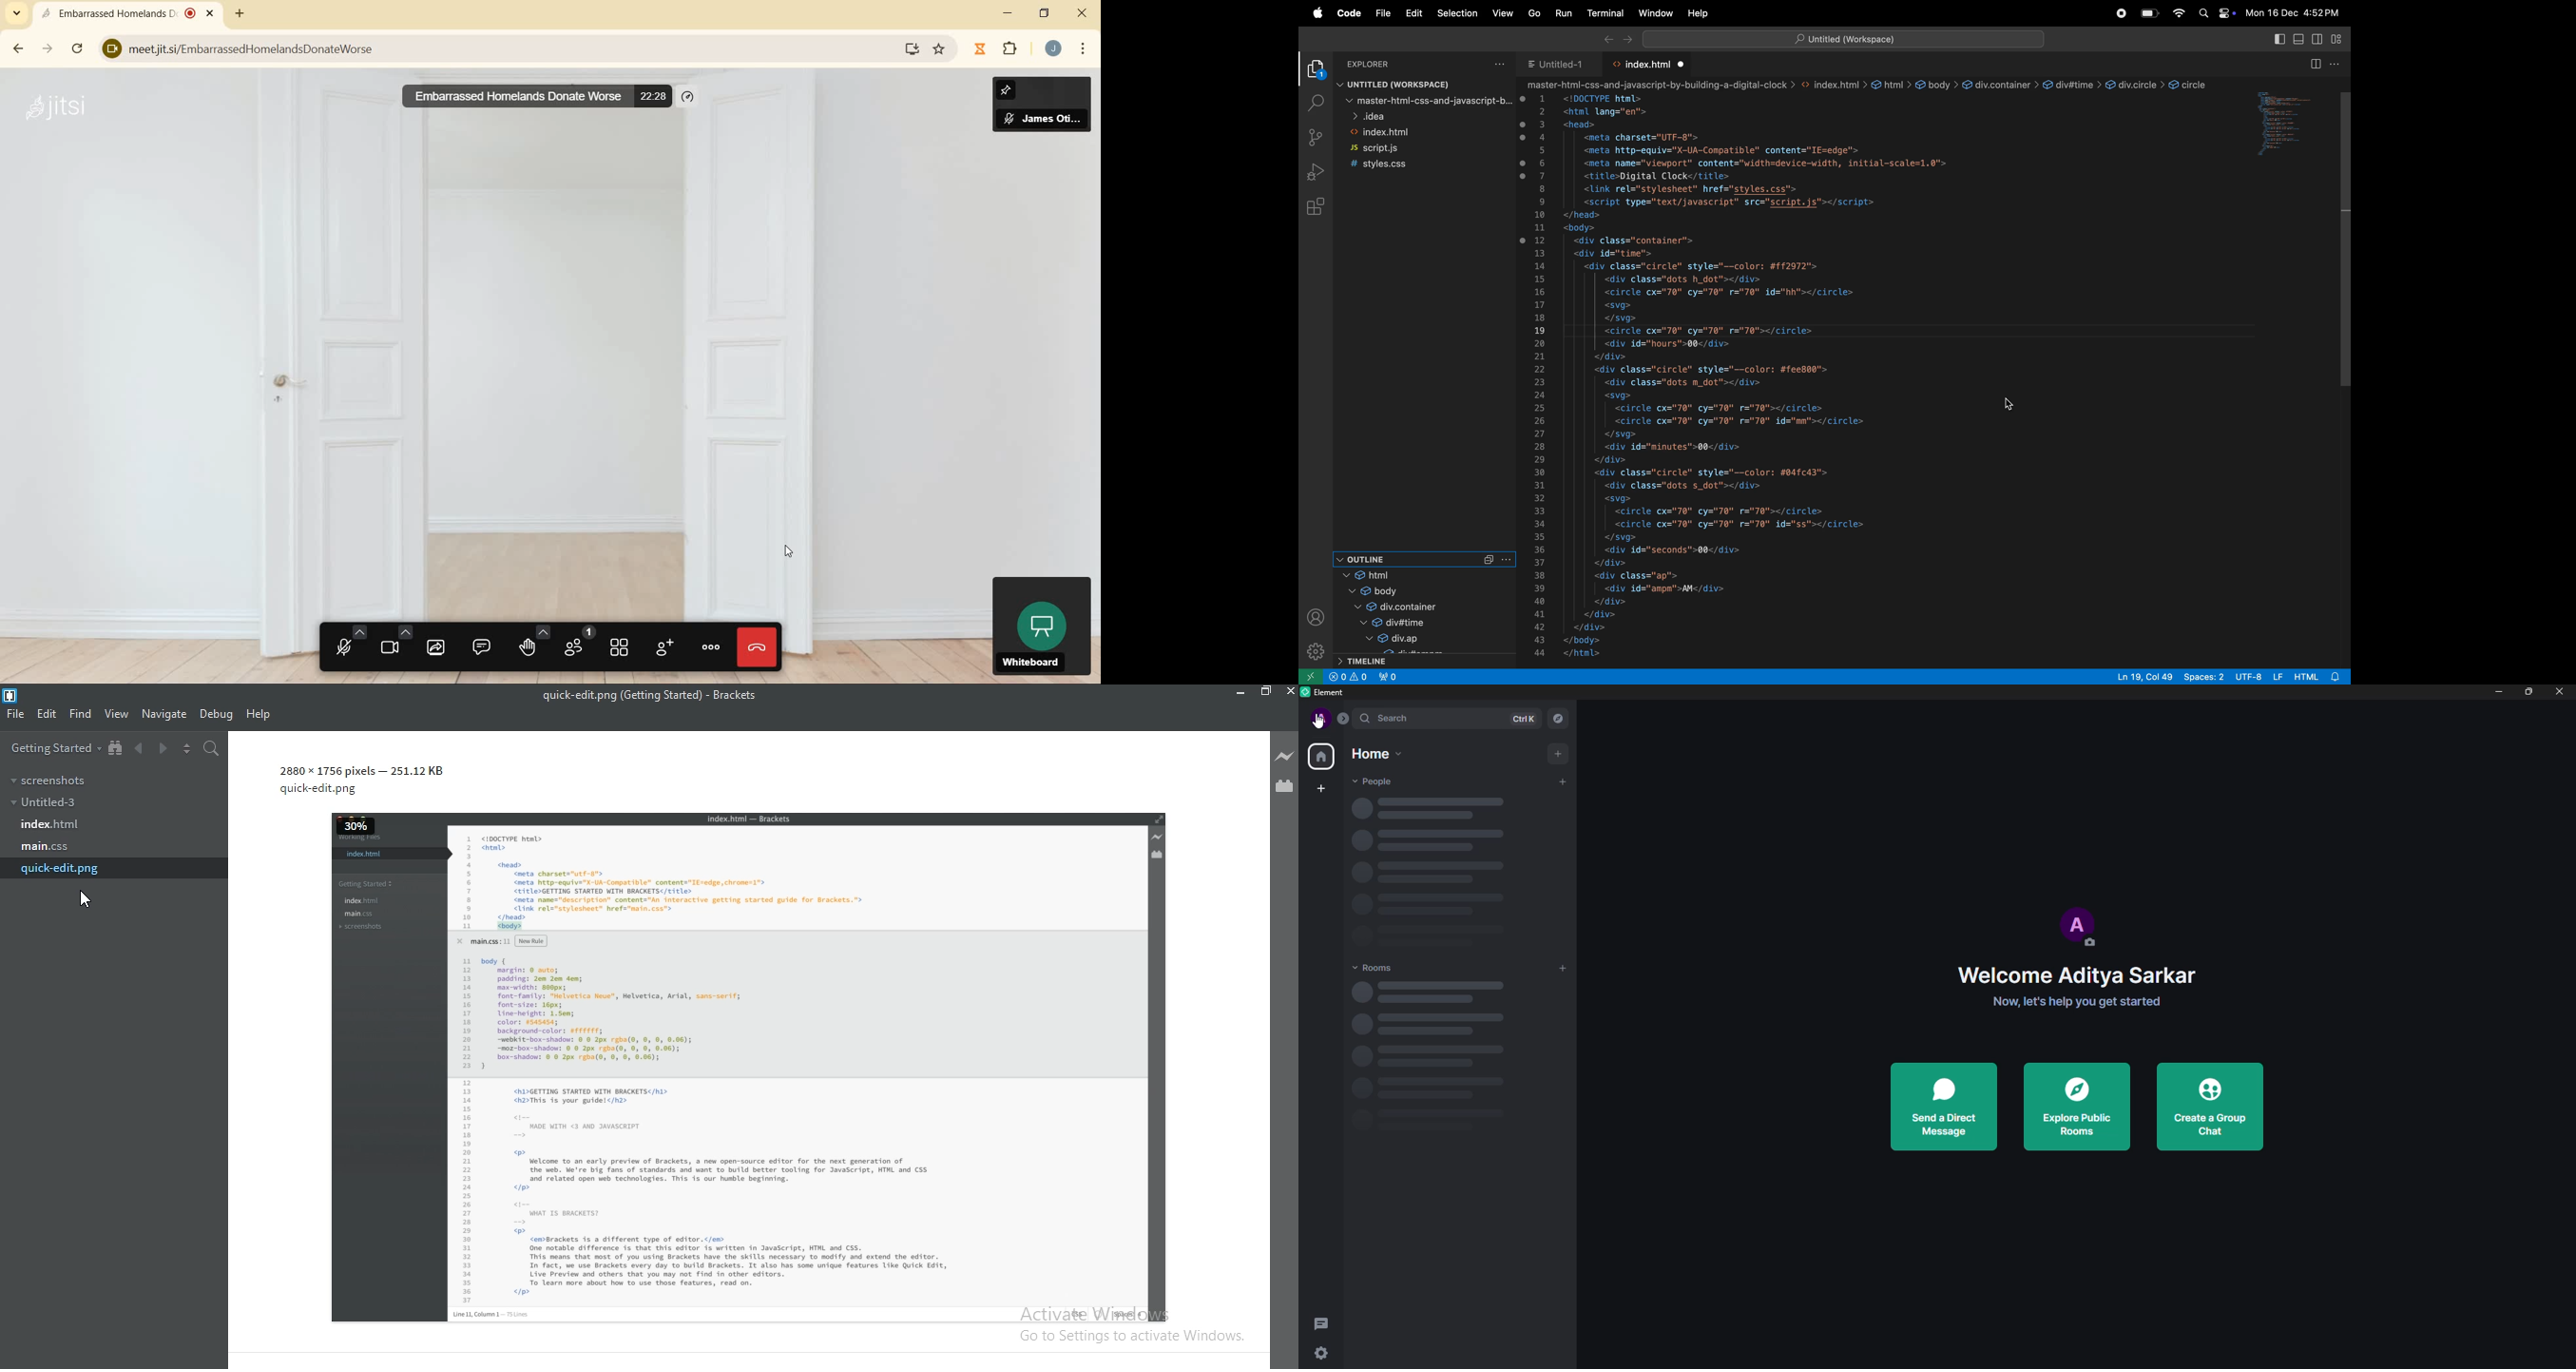 The height and width of the screenshot is (1372, 2576). Describe the element at coordinates (1408, 164) in the screenshot. I see `style css` at that location.